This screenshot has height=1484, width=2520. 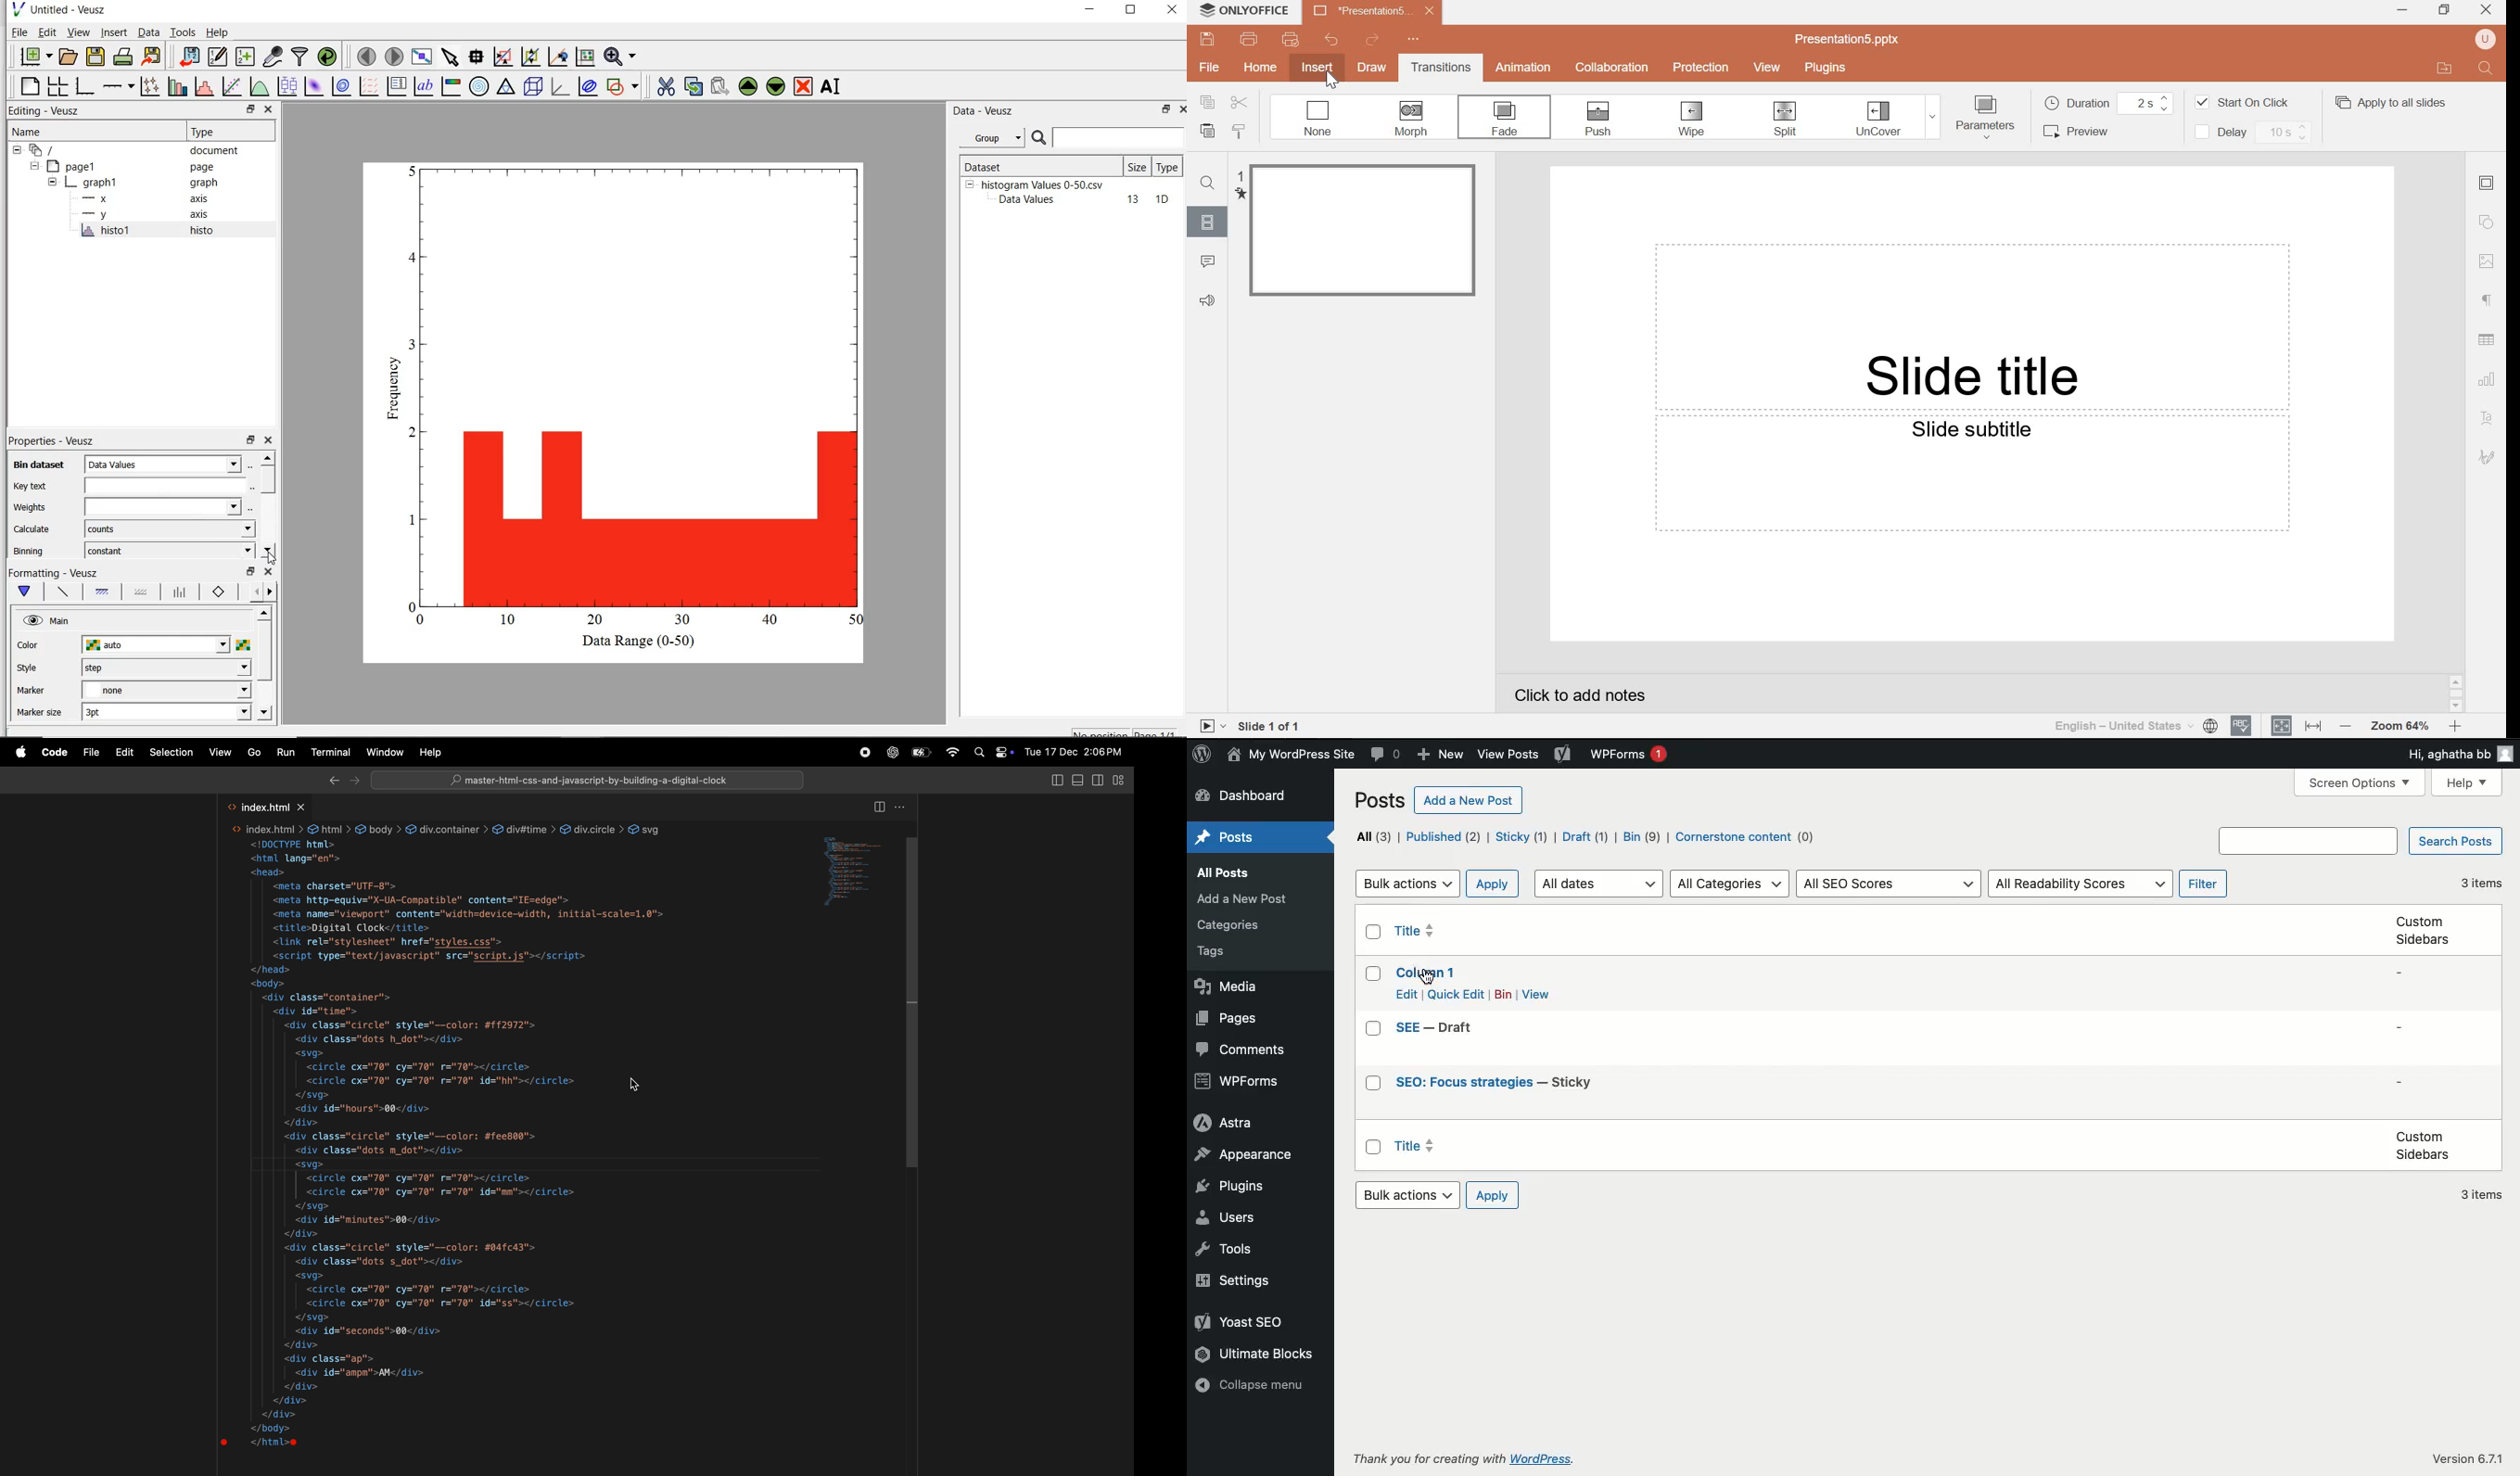 I want to click on Drop down, so click(x=1933, y=118).